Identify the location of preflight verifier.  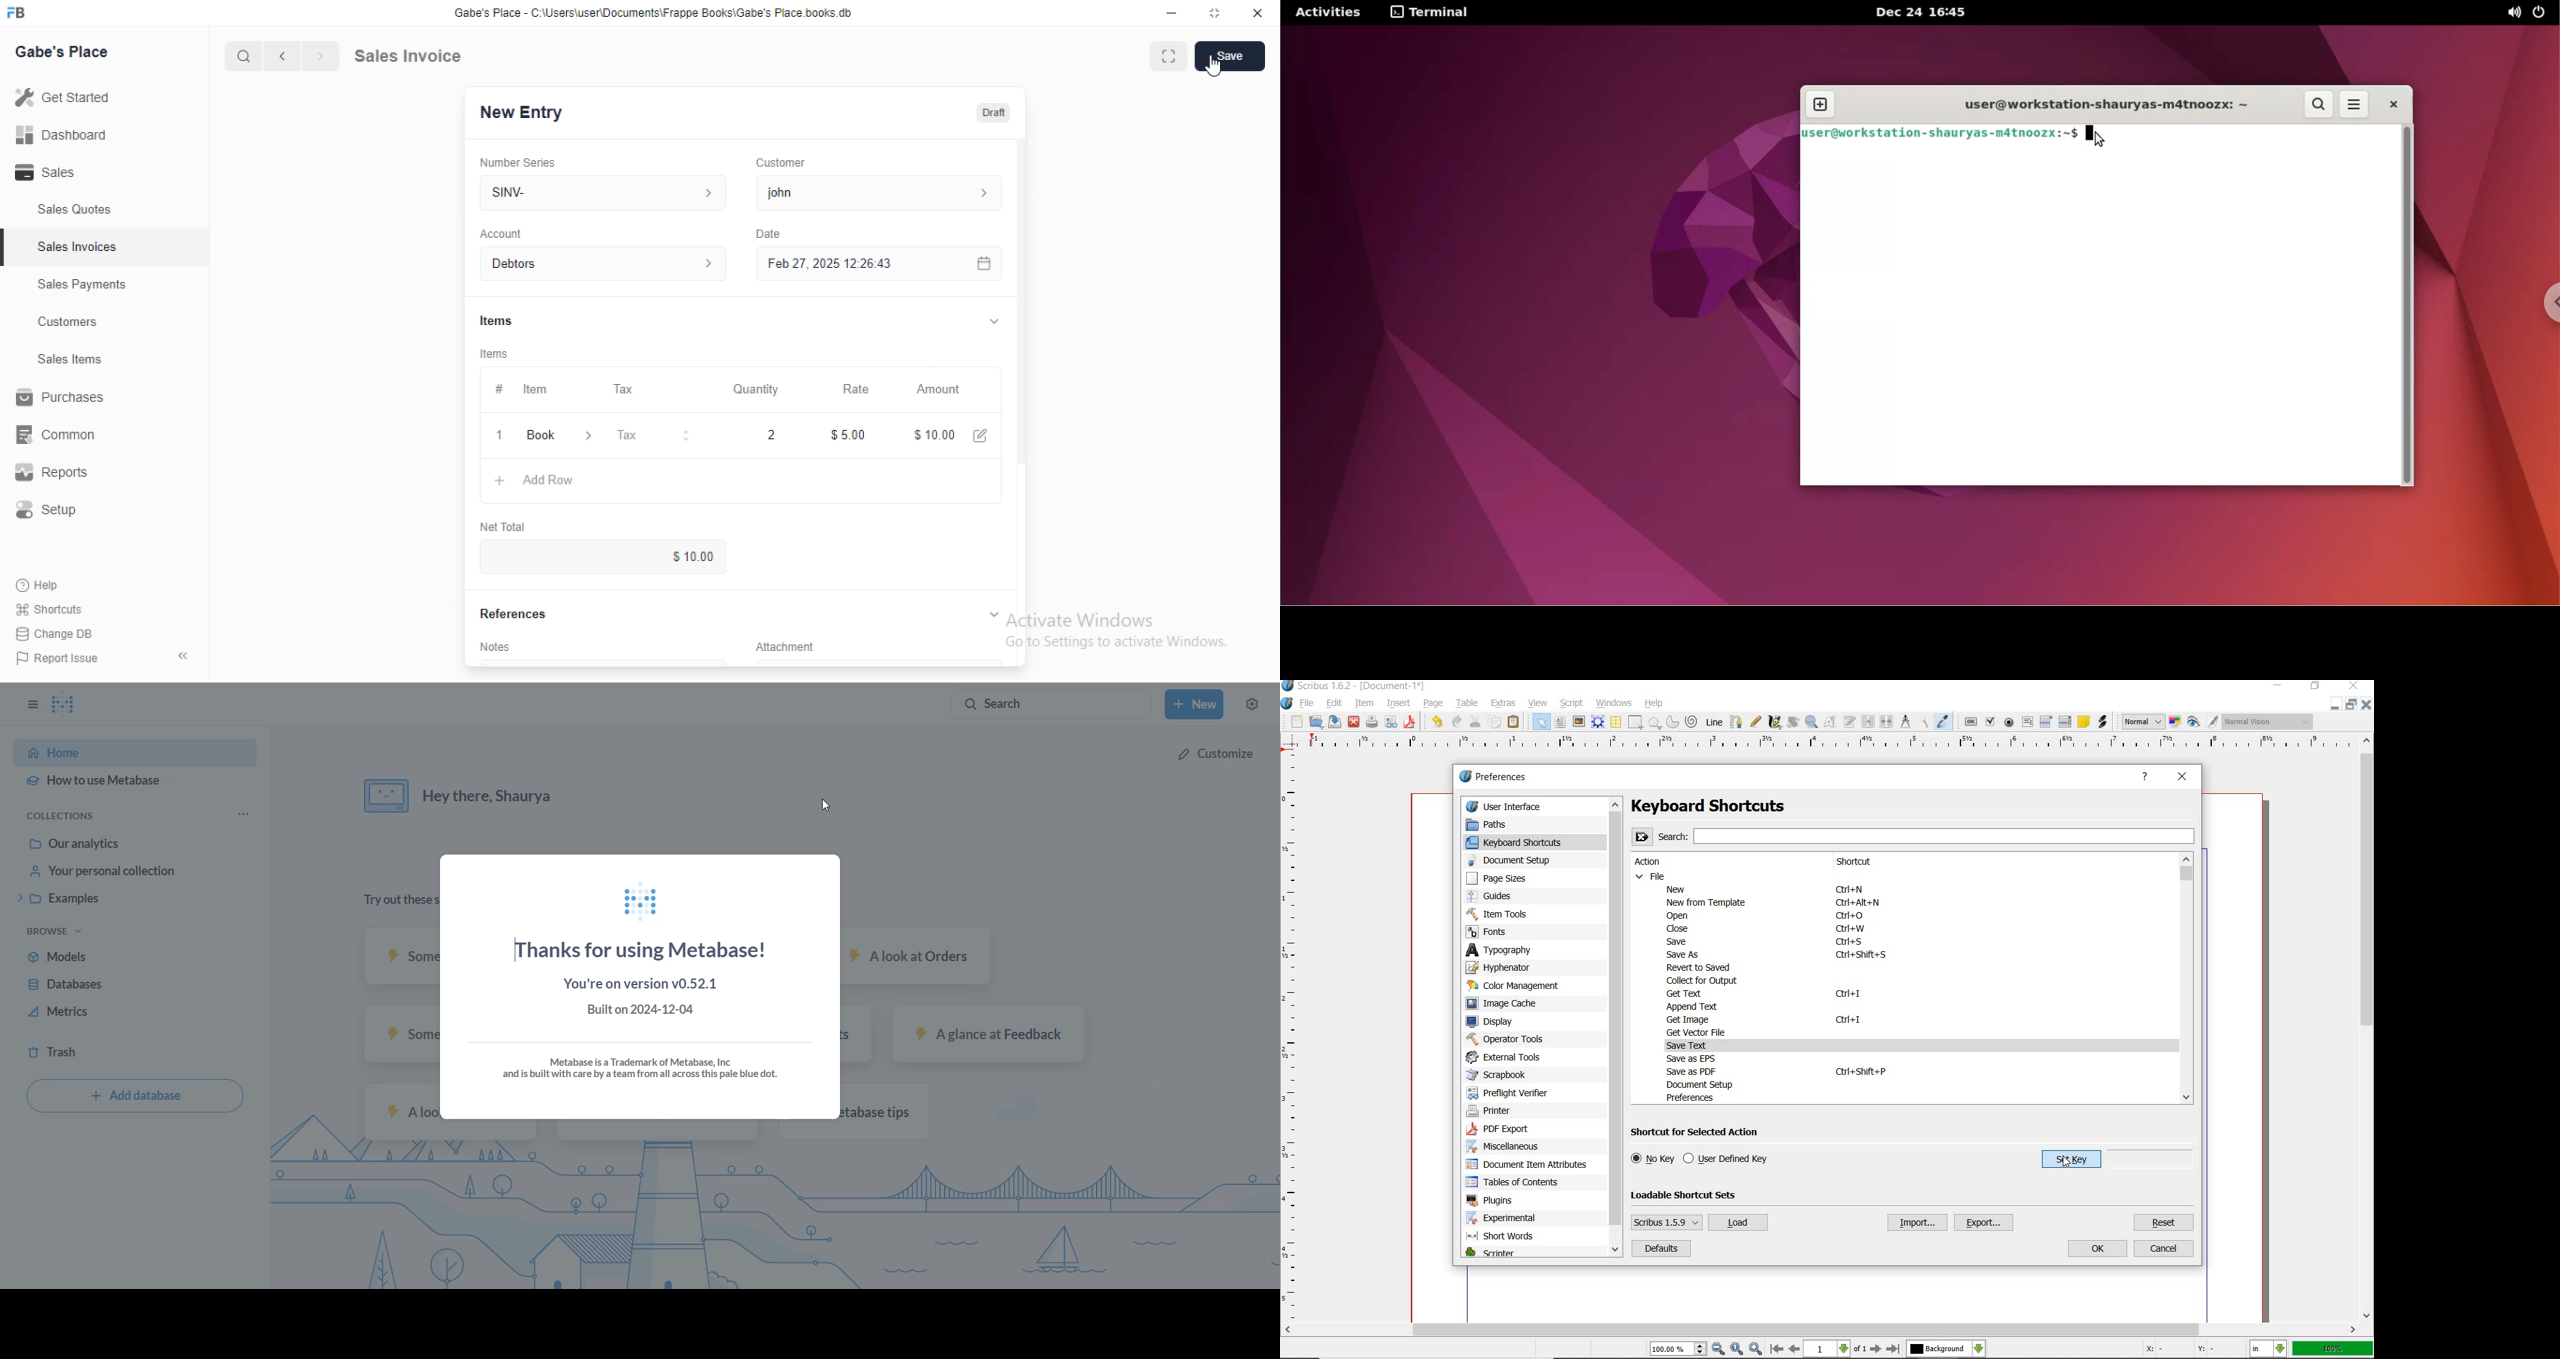
(1371, 723).